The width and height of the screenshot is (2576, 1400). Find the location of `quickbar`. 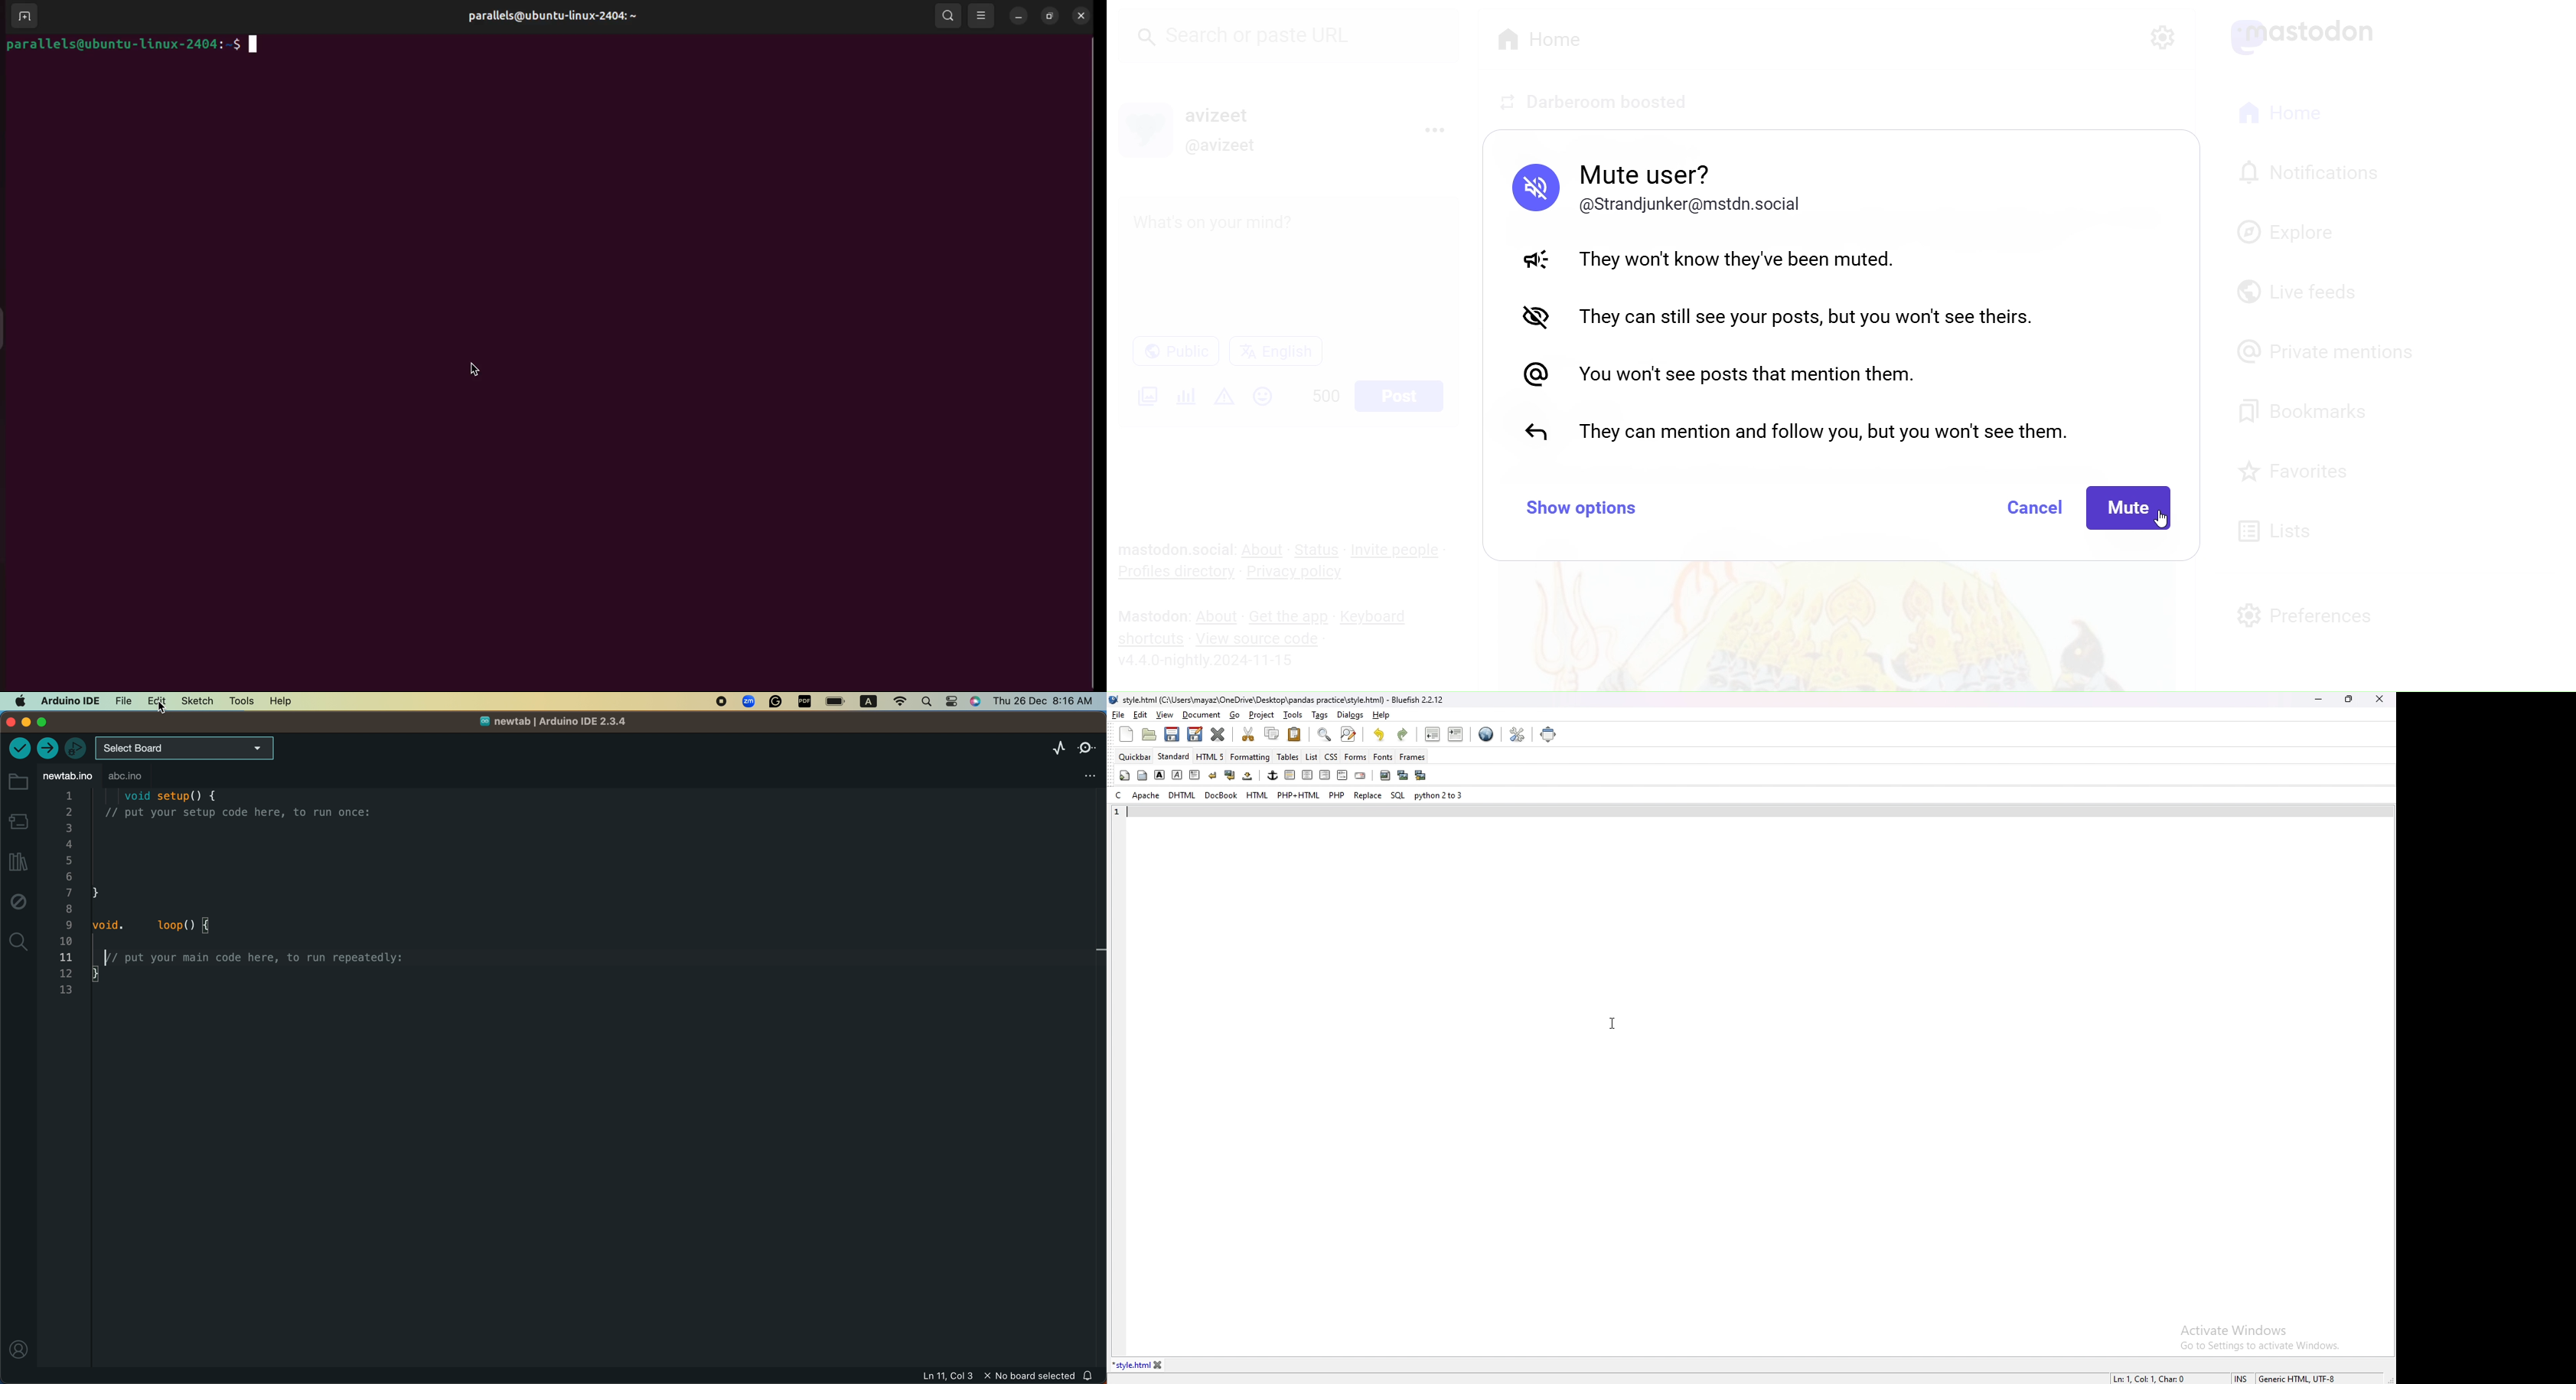

quickbar is located at coordinates (1136, 756).